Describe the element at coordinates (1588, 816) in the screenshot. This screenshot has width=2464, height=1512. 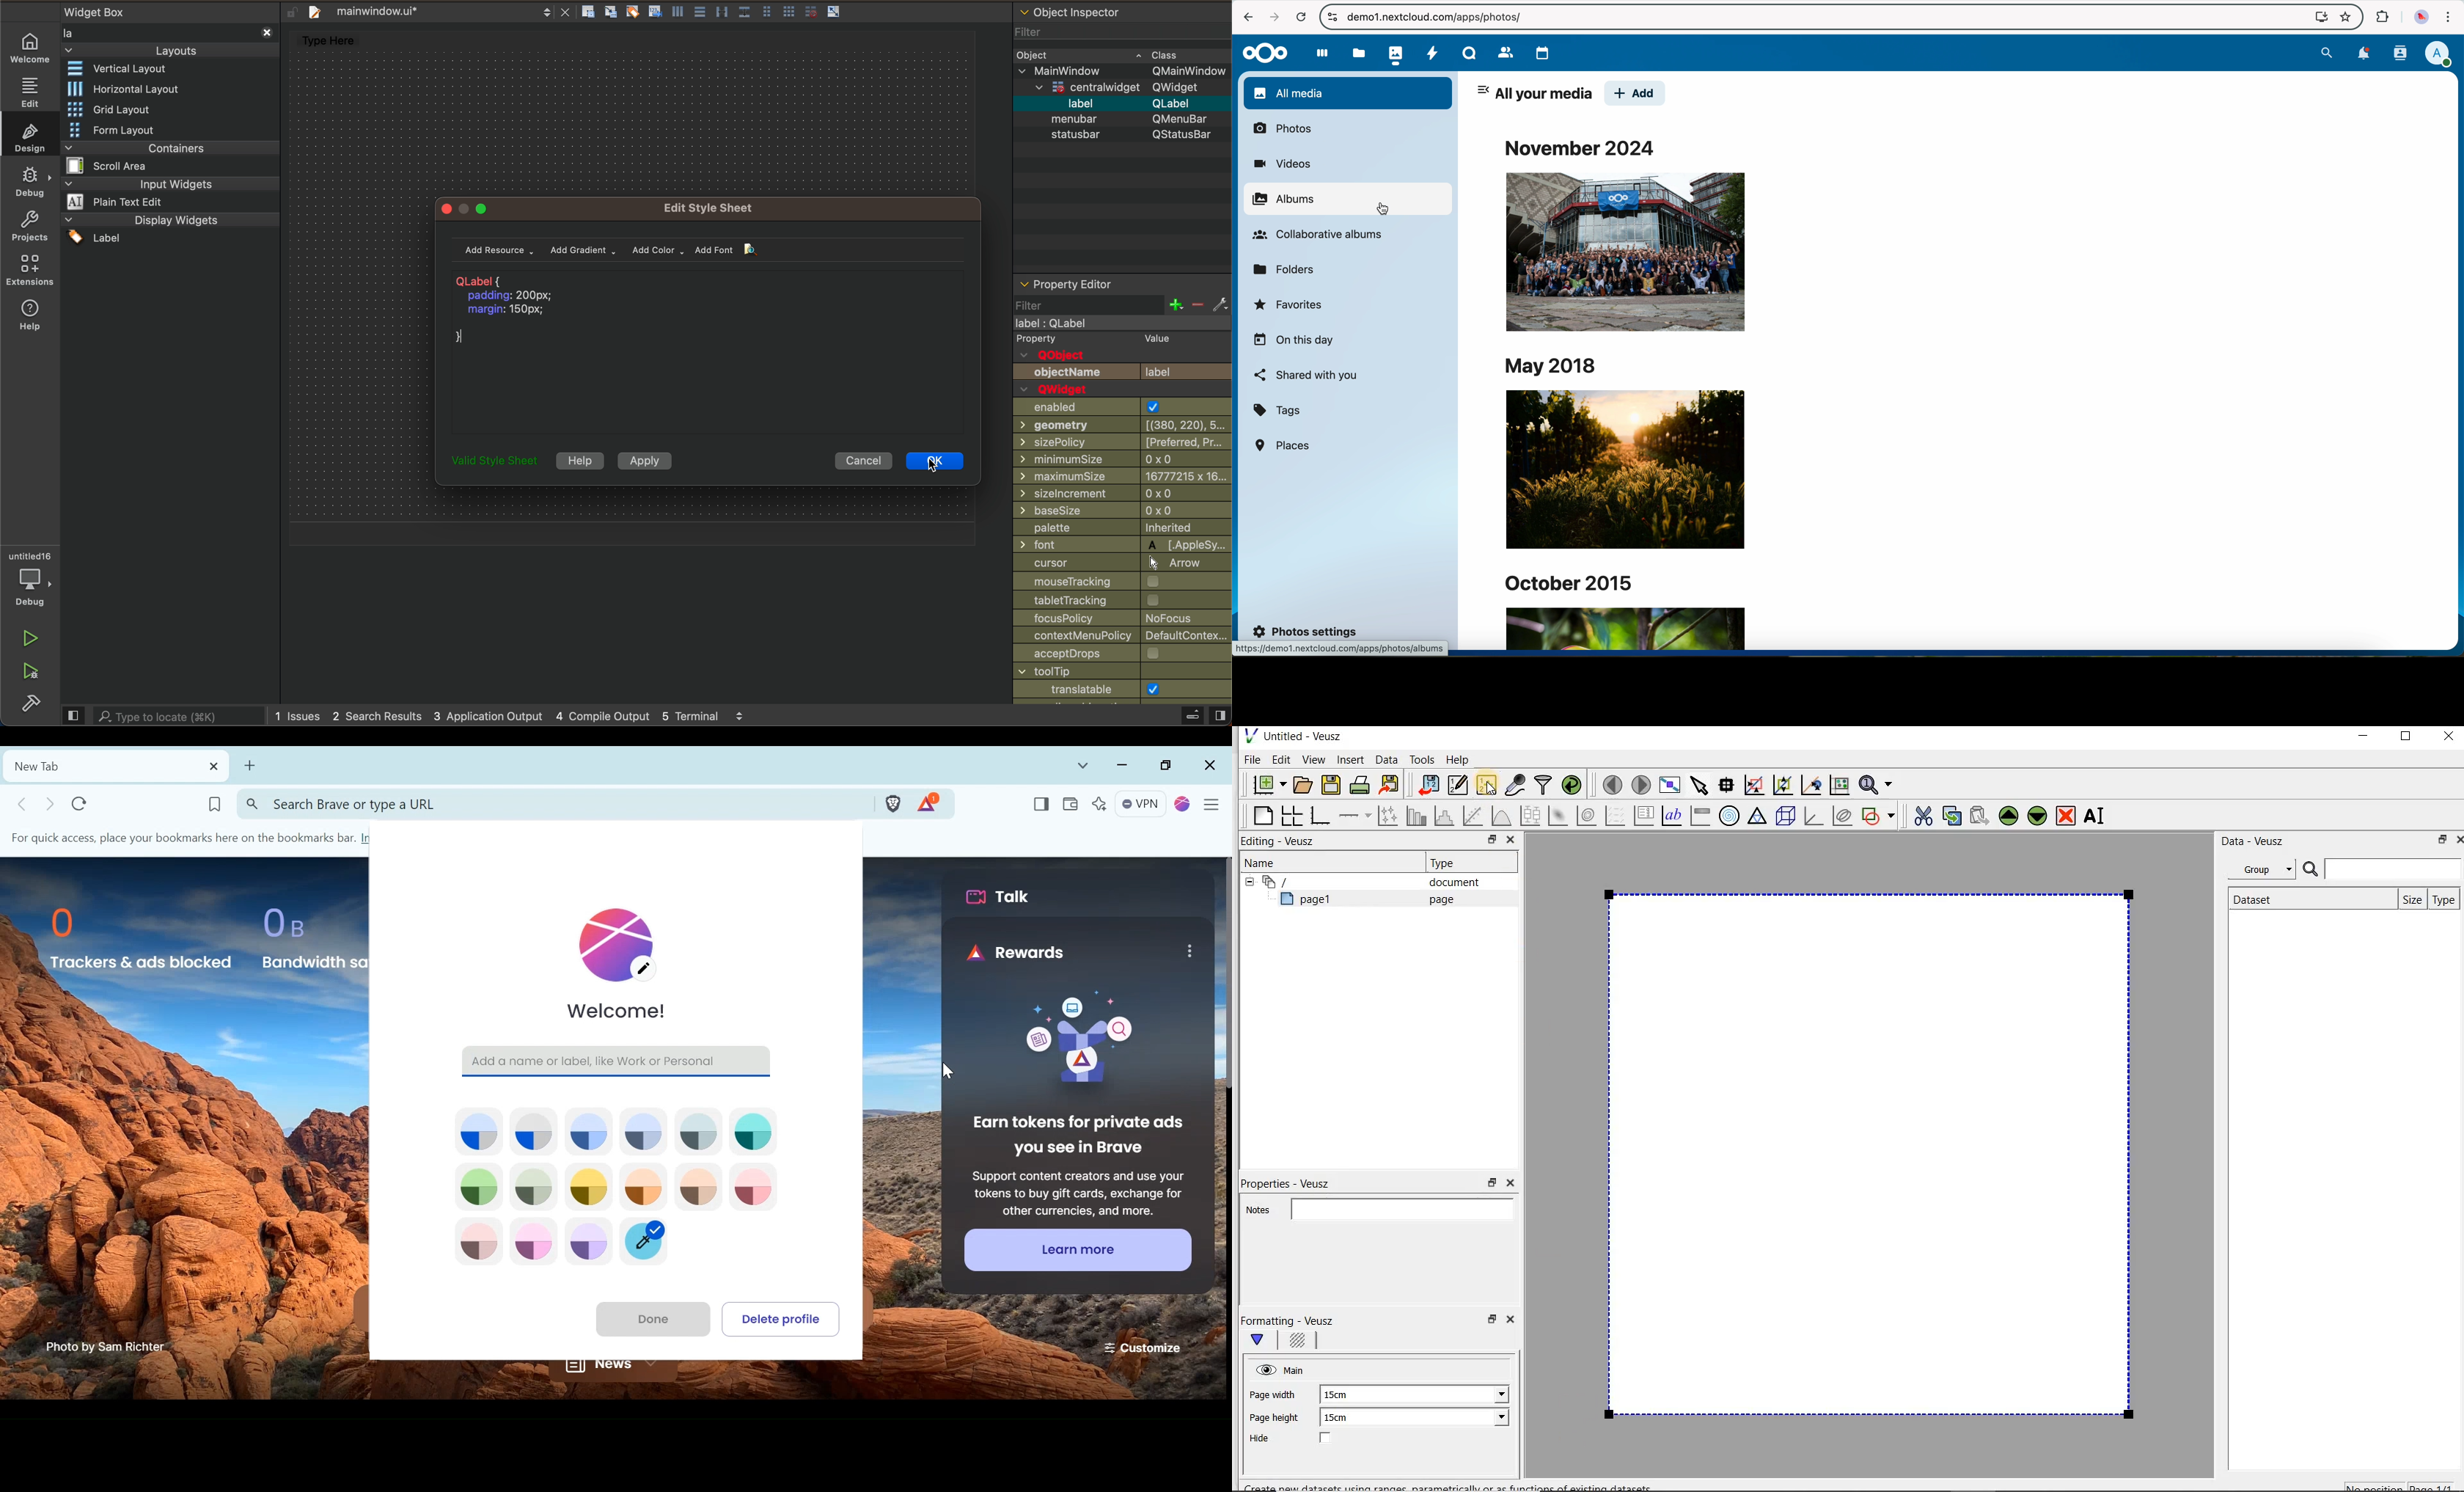
I see `plot a 2d dataset as contours` at that location.